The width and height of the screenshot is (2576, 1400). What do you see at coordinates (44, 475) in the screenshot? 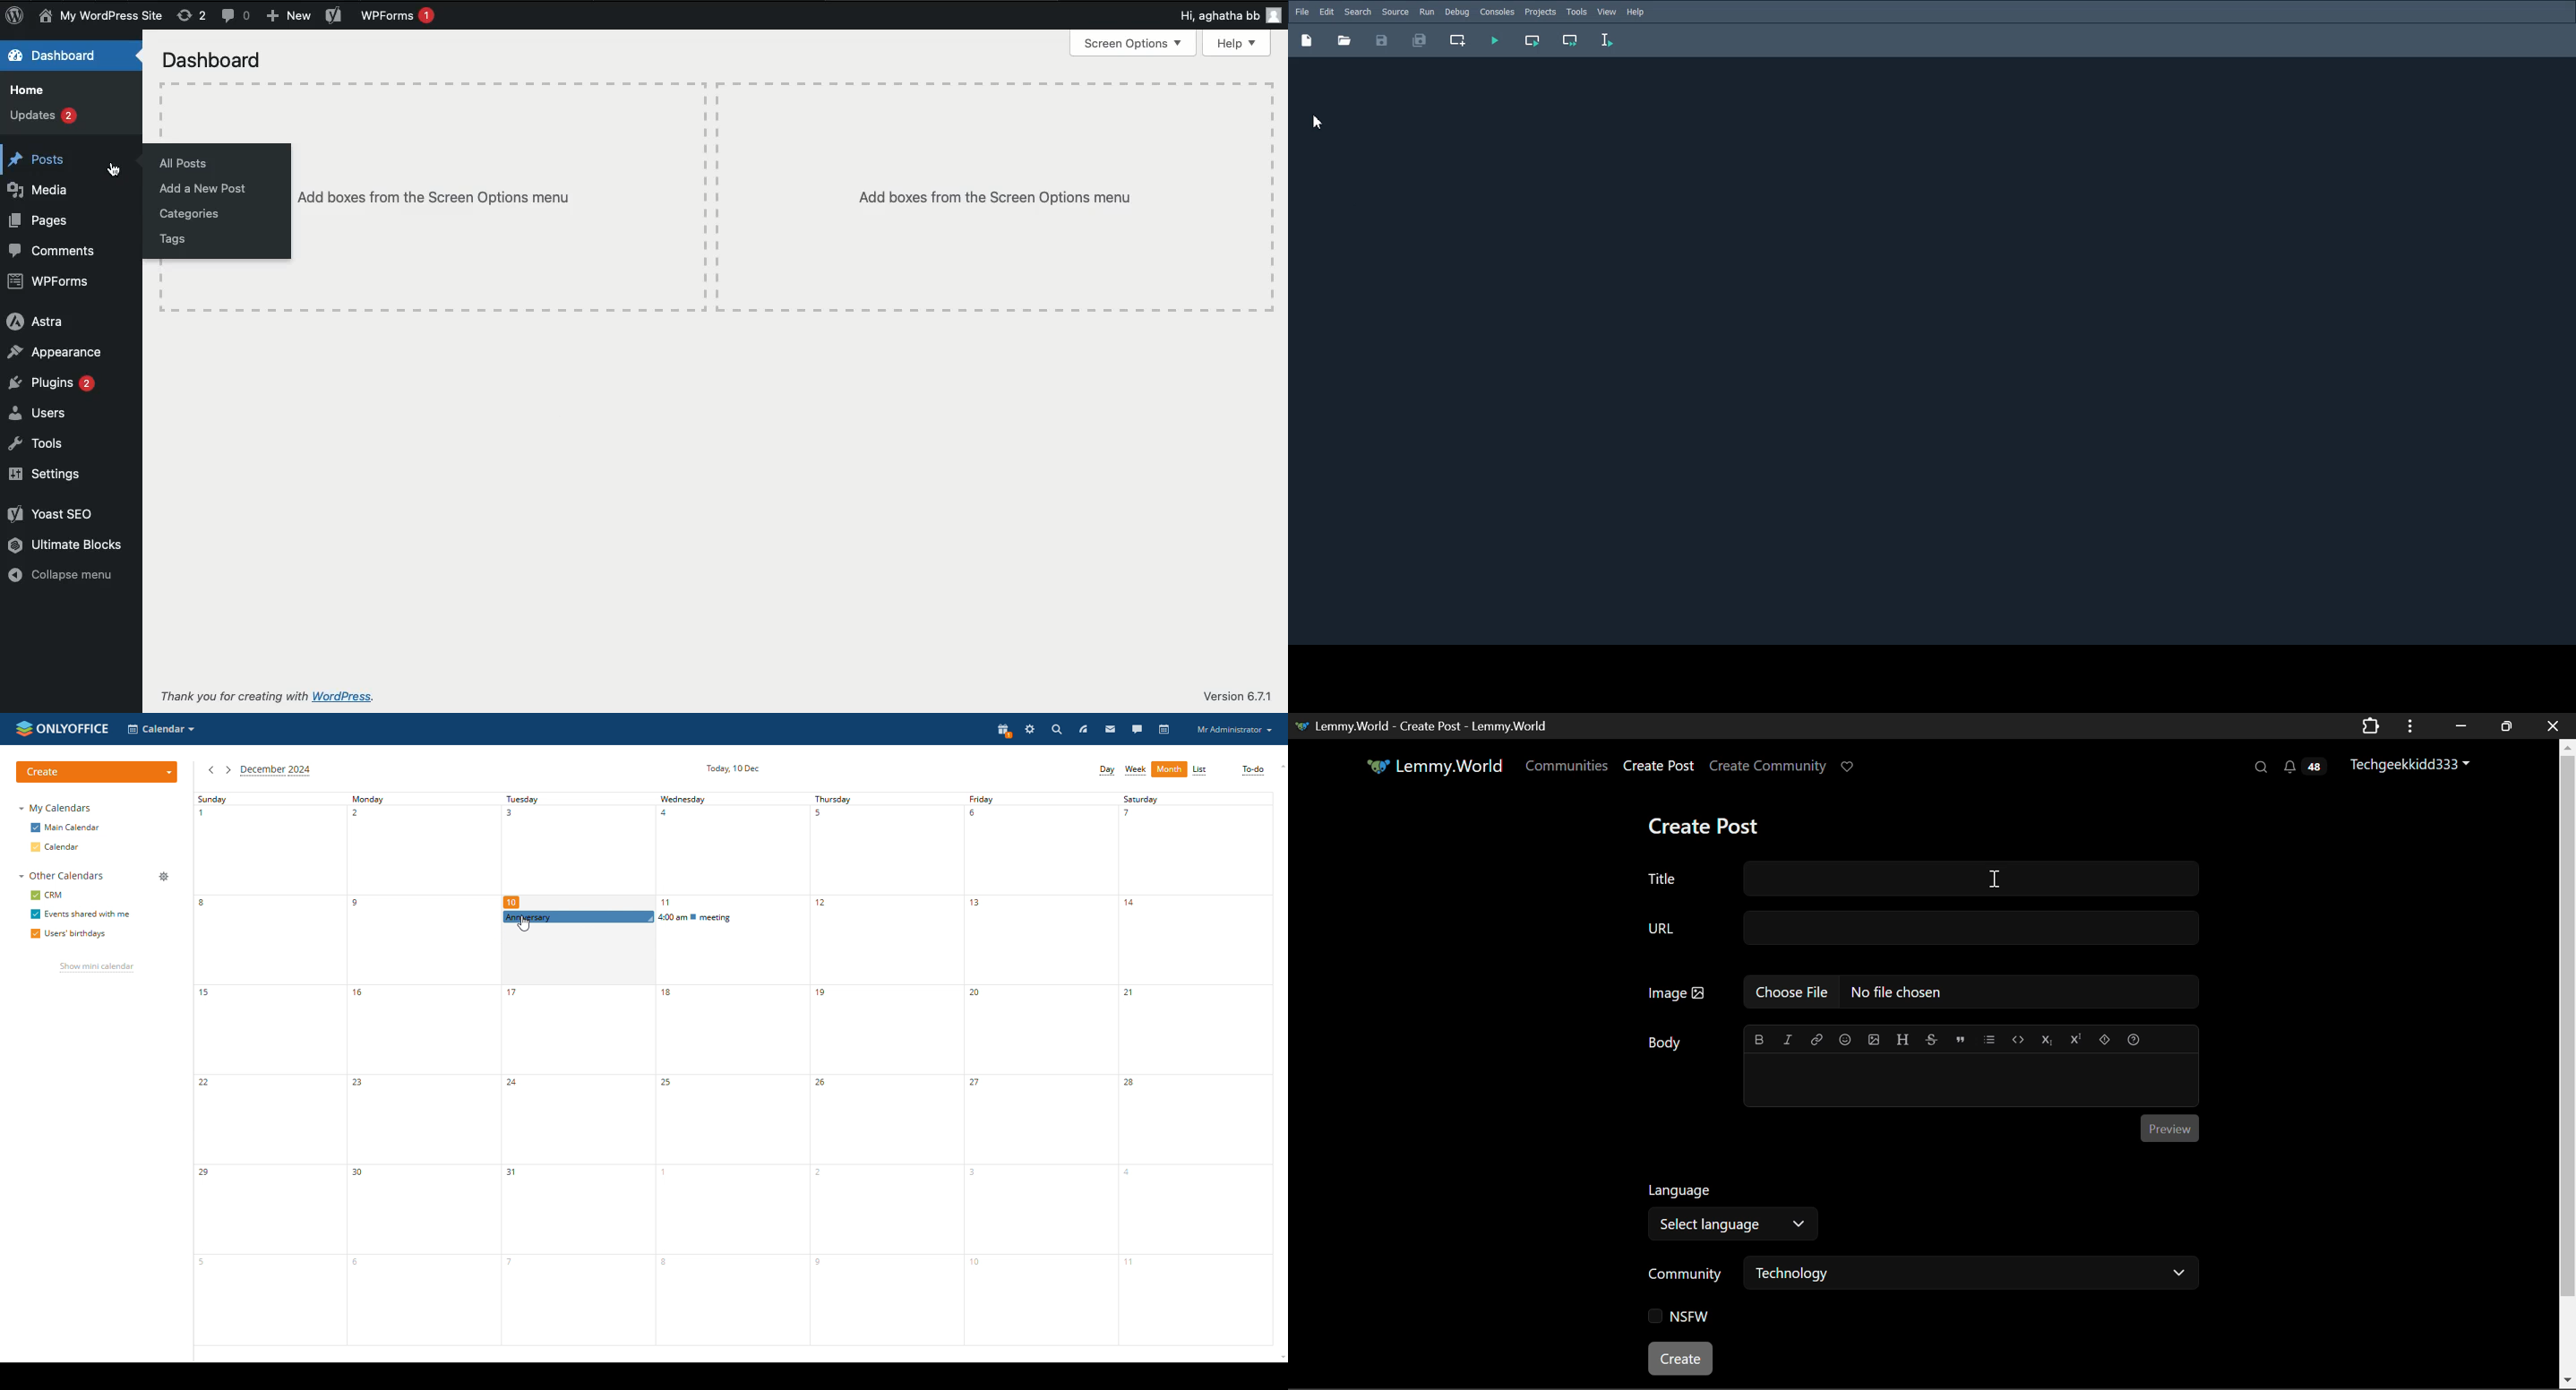
I see `Settings` at bounding box center [44, 475].